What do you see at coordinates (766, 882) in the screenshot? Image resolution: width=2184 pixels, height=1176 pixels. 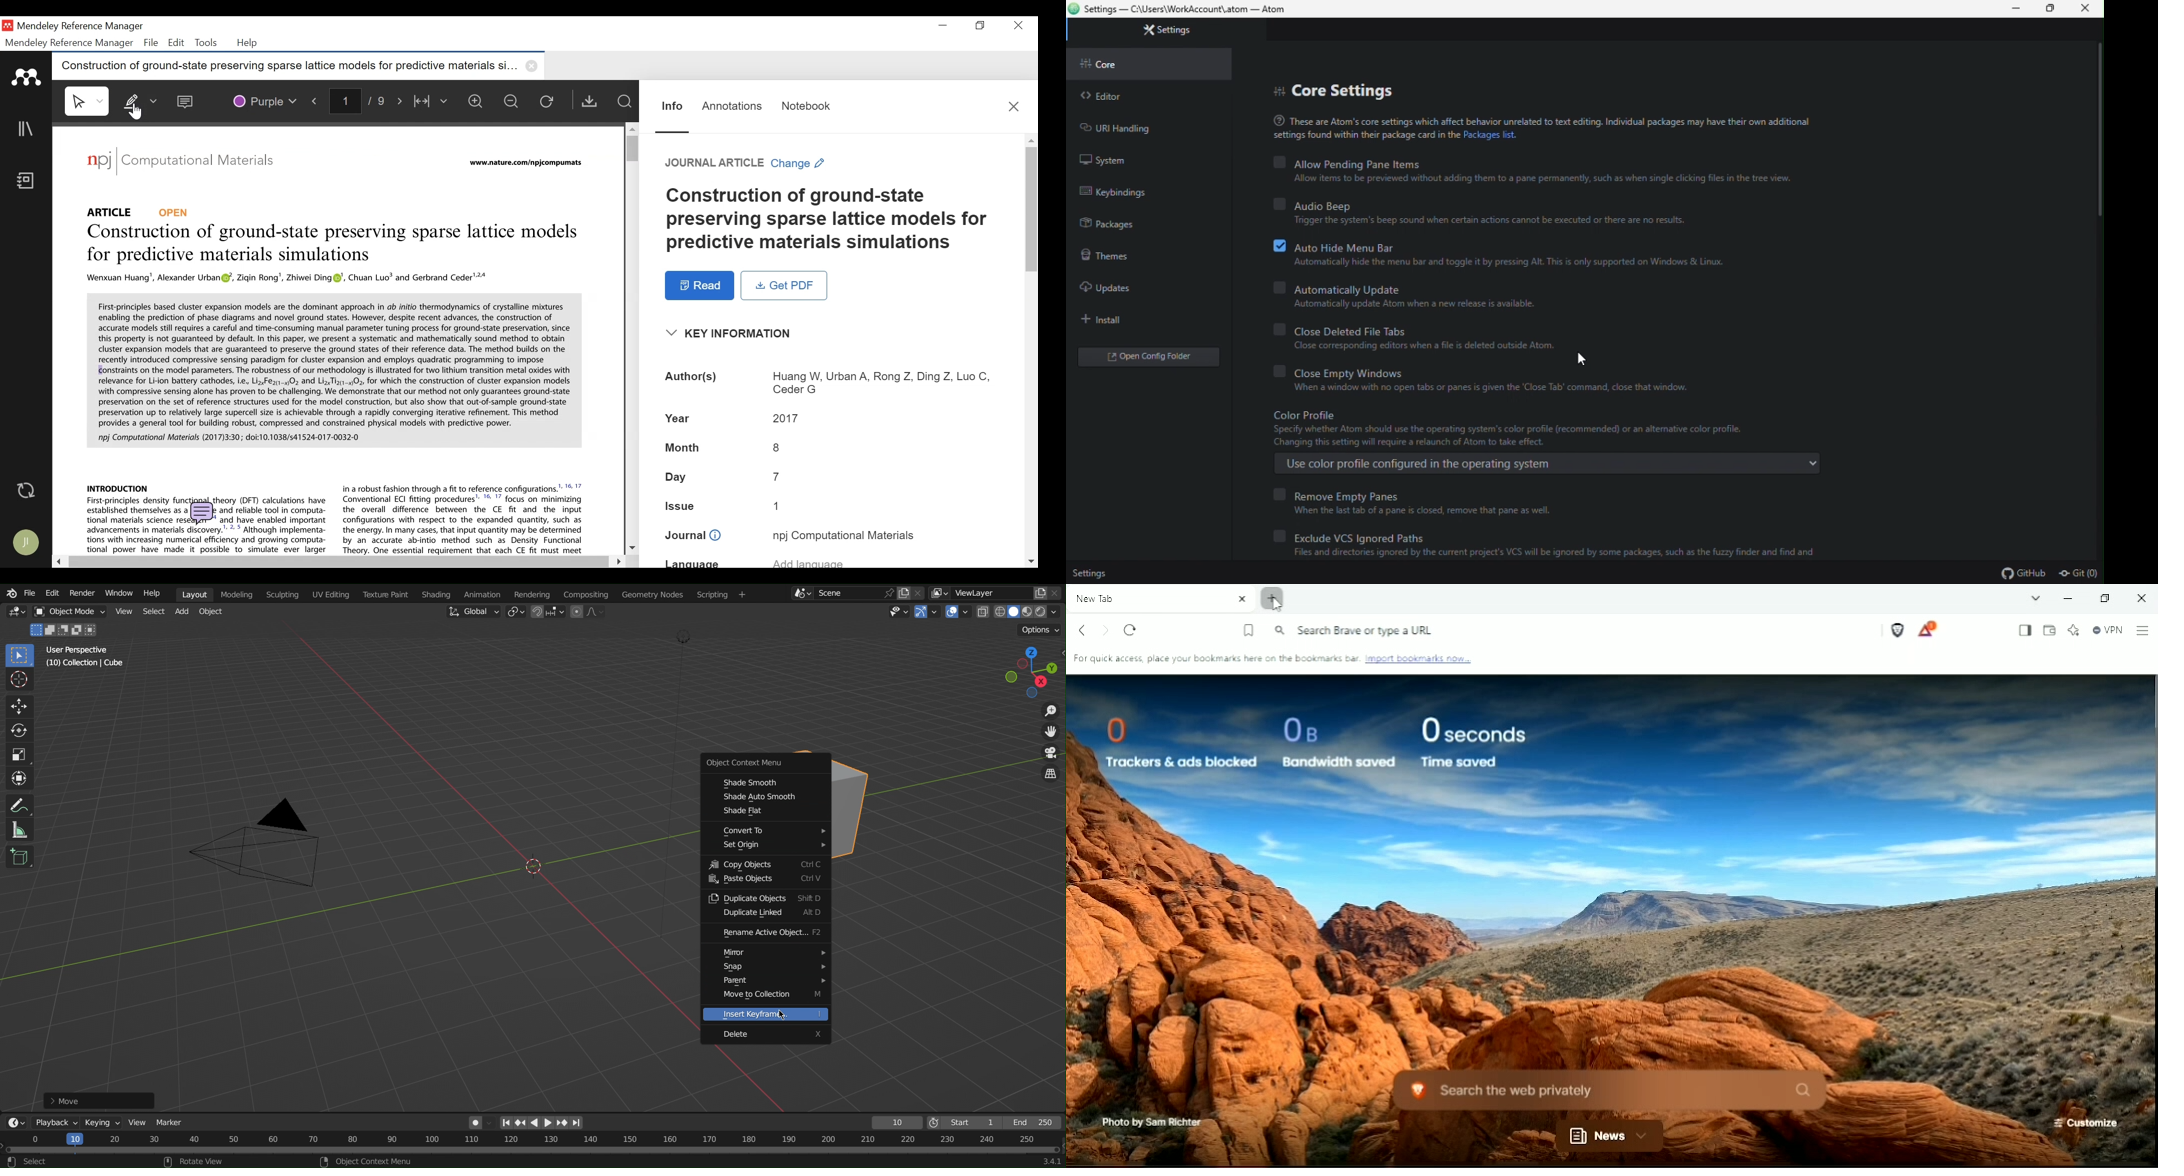 I see `Paste Objects` at bounding box center [766, 882].